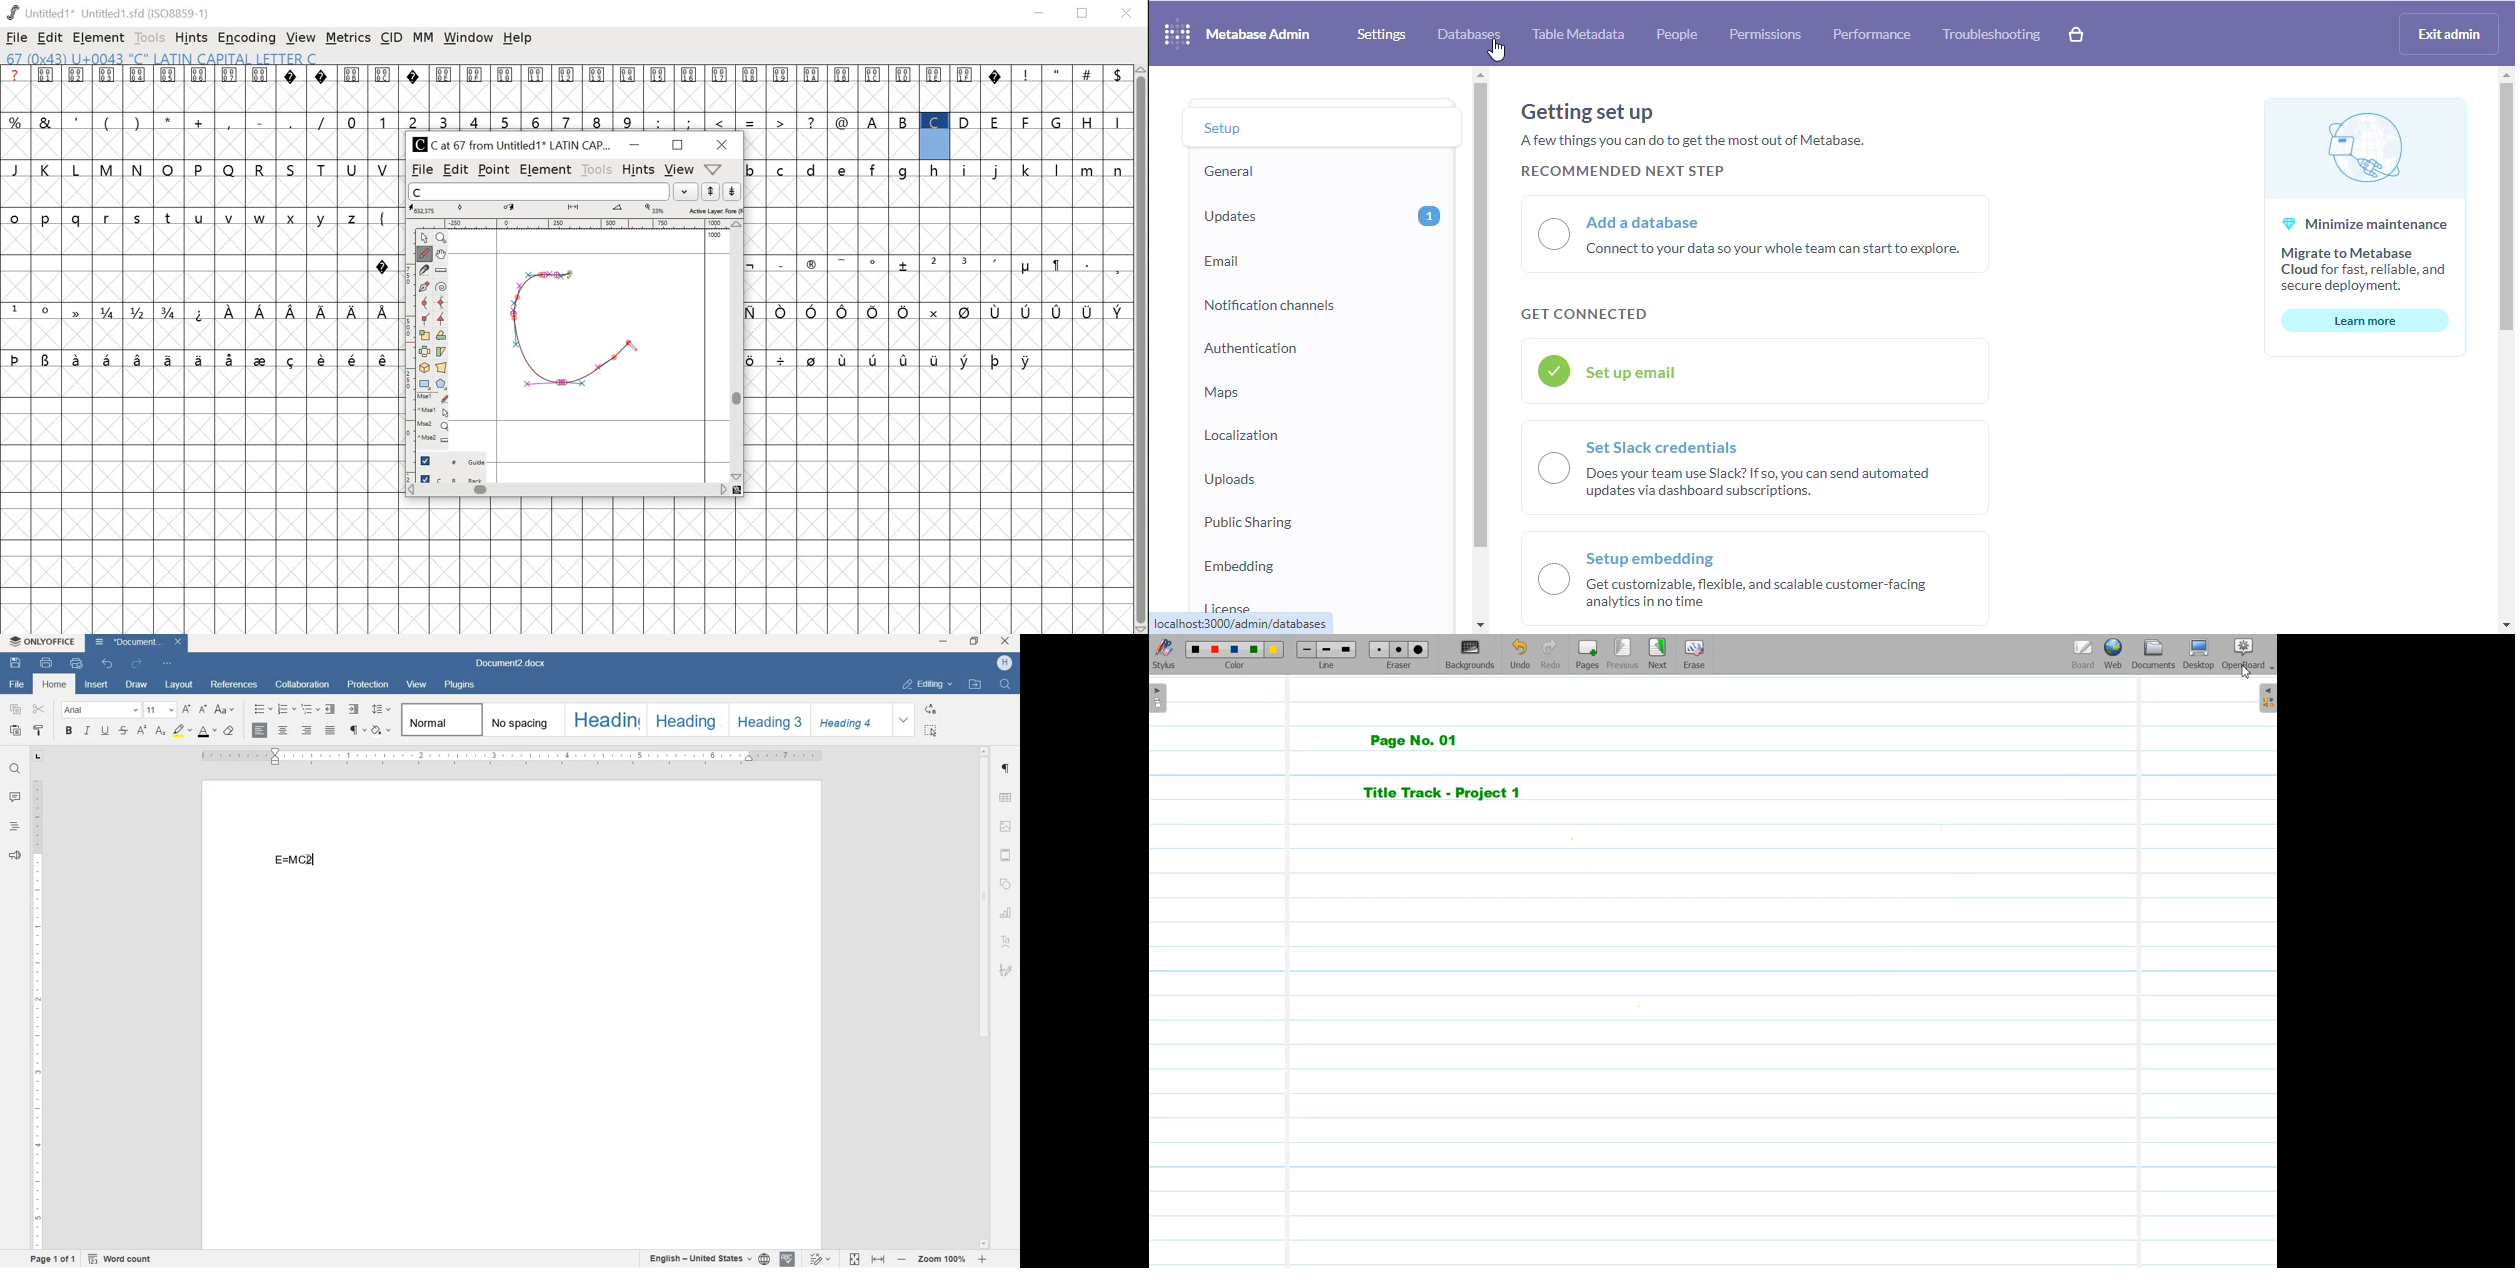 This screenshot has height=1288, width=2520. I want to click on Open Board, so click(2242, 654).